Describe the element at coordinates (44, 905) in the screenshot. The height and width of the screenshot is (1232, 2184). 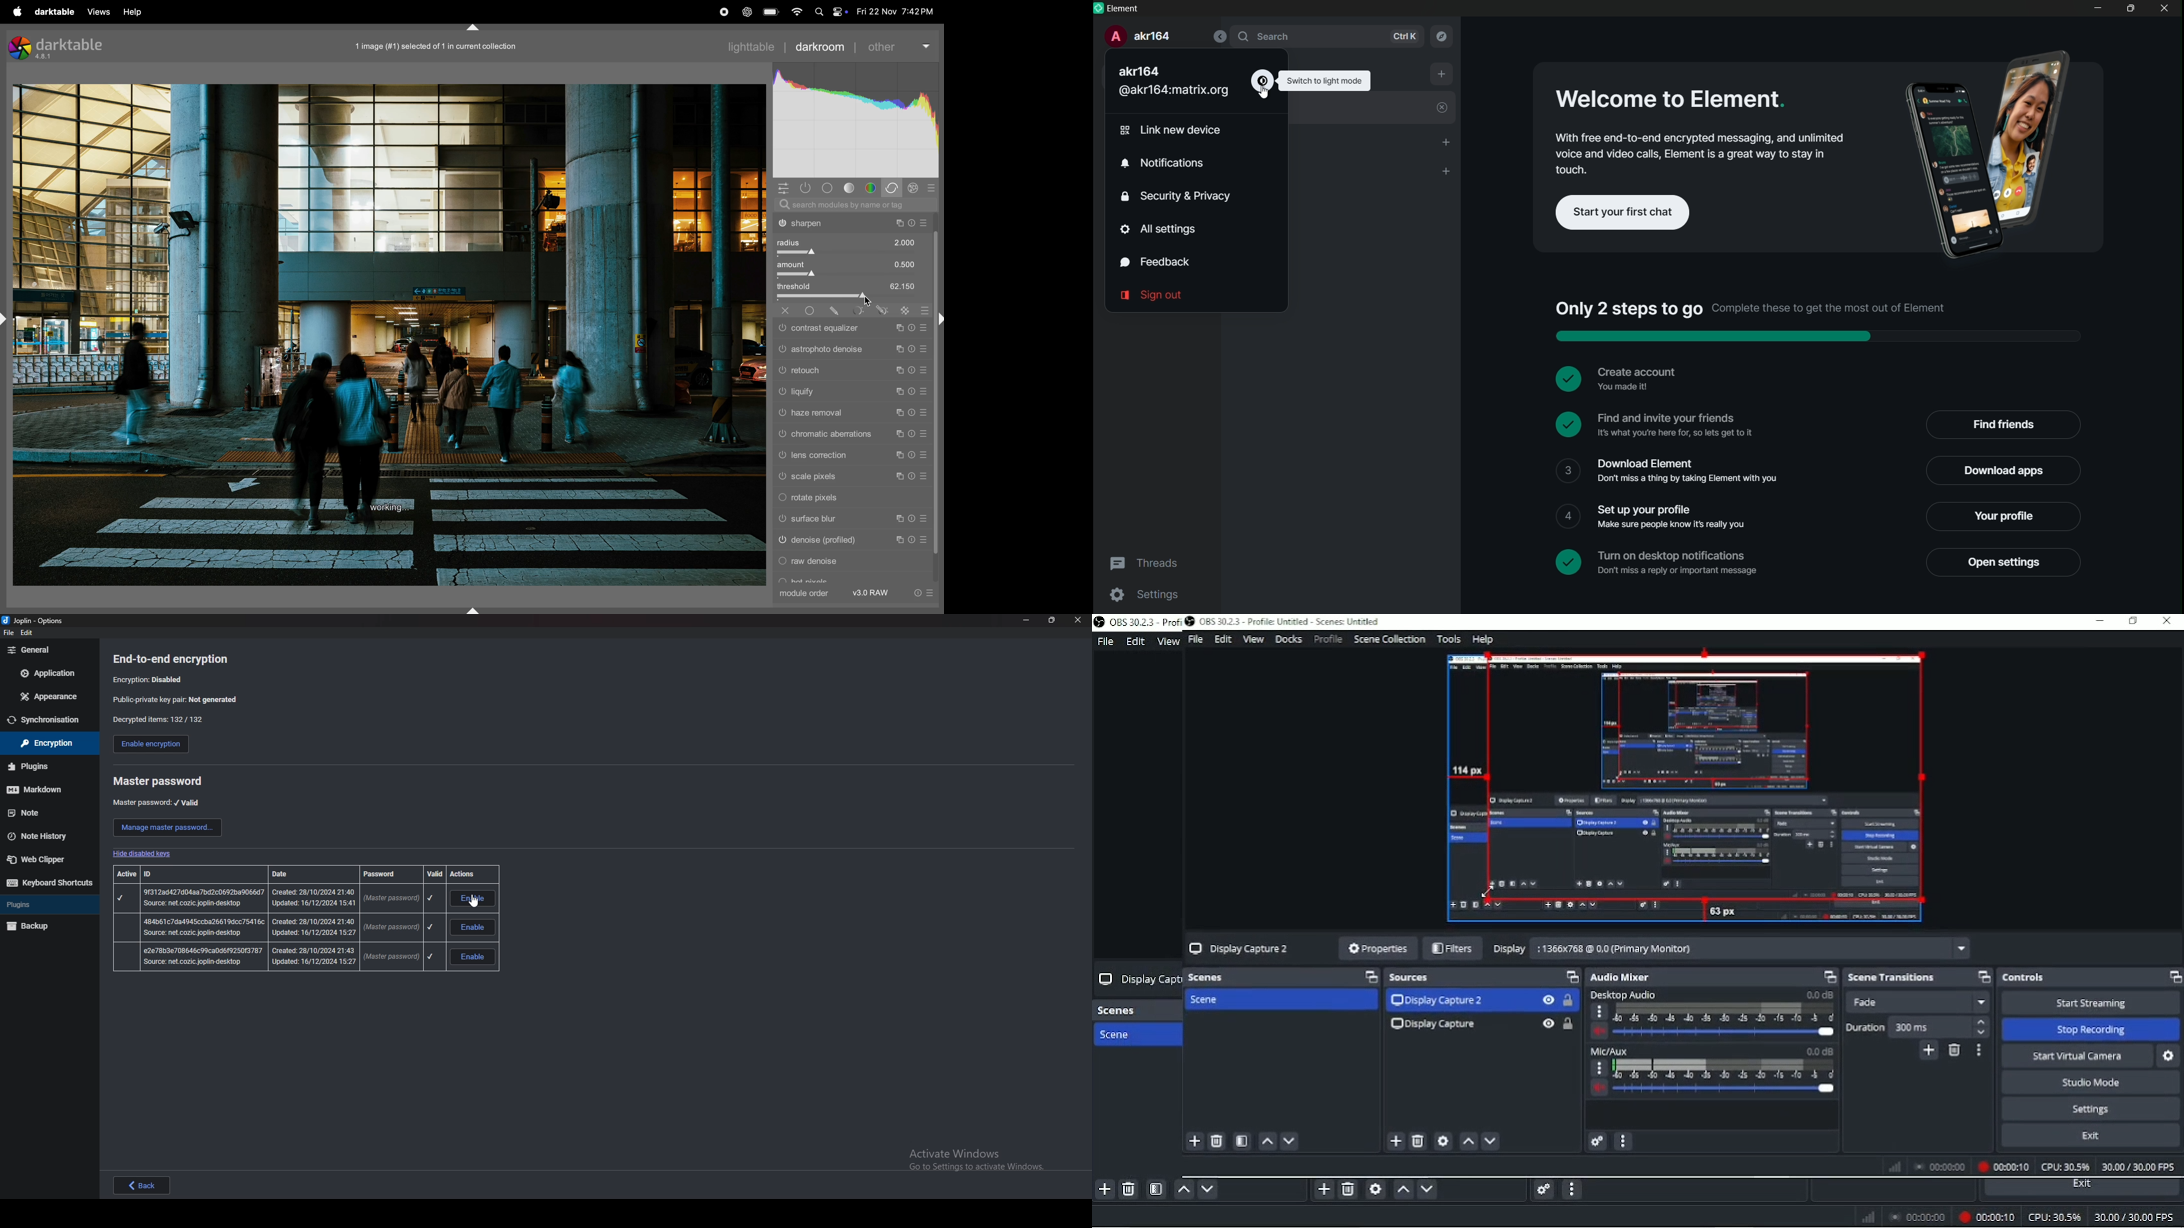
I see `plugins` at that location.